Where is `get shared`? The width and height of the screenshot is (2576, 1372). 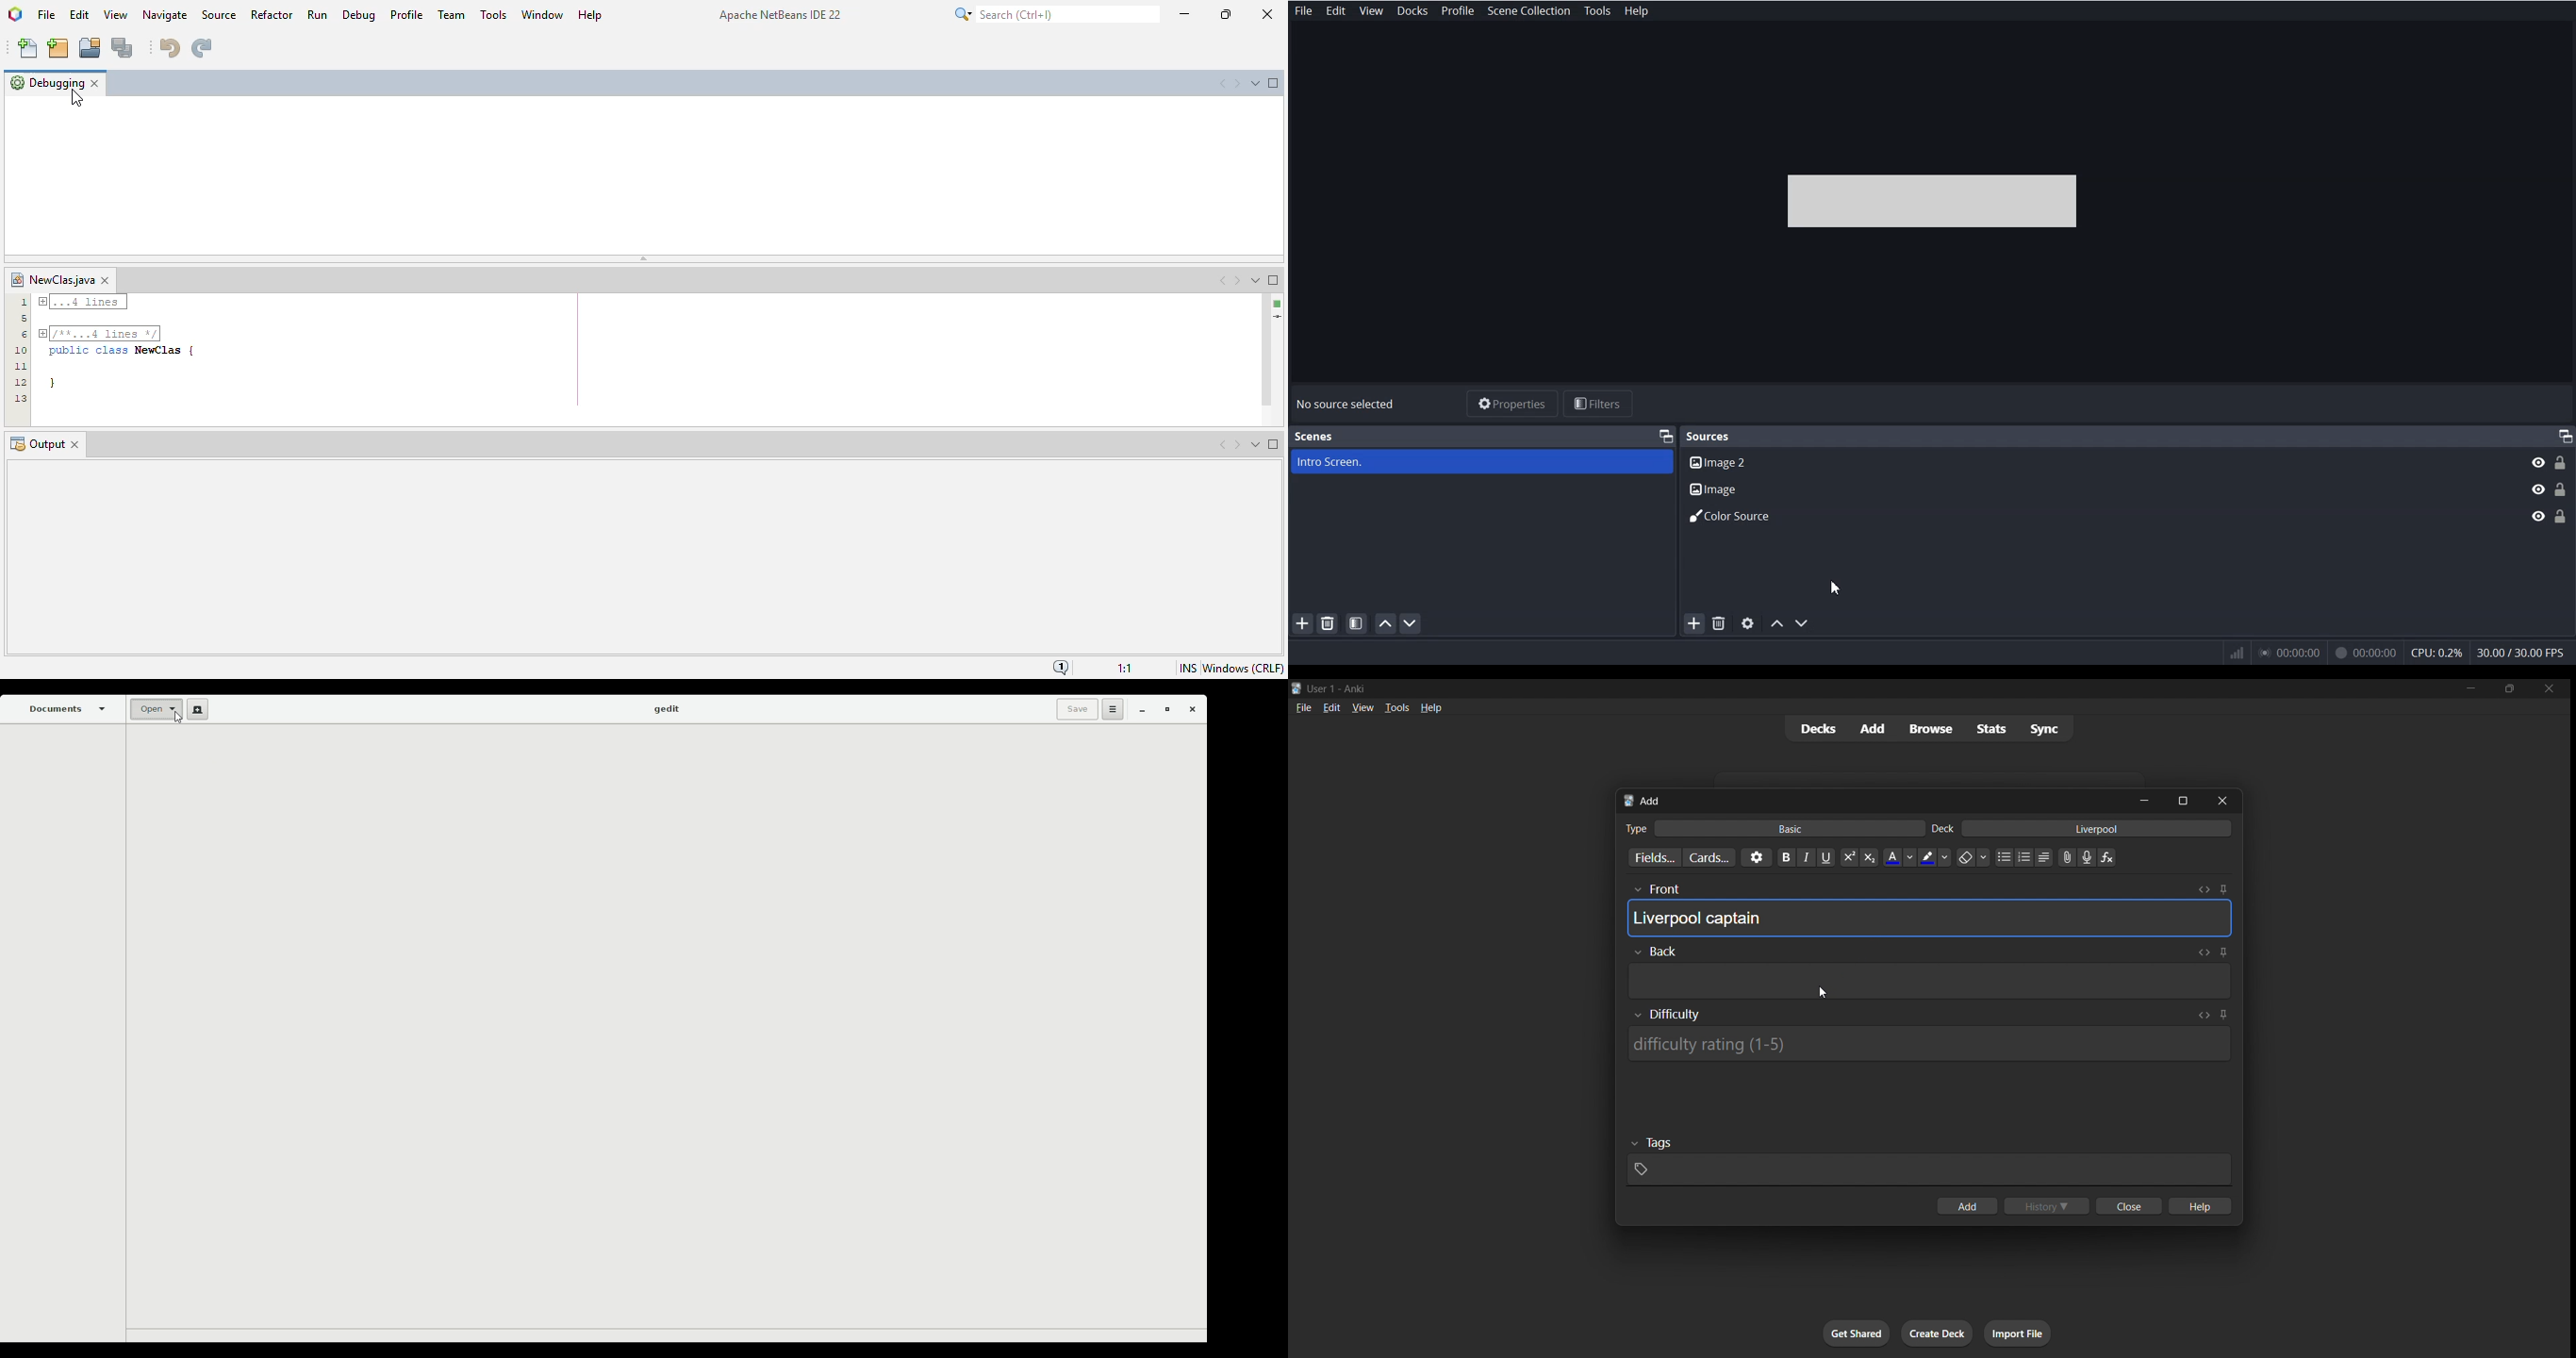
get shared is located at coordinates (1857, 1333).